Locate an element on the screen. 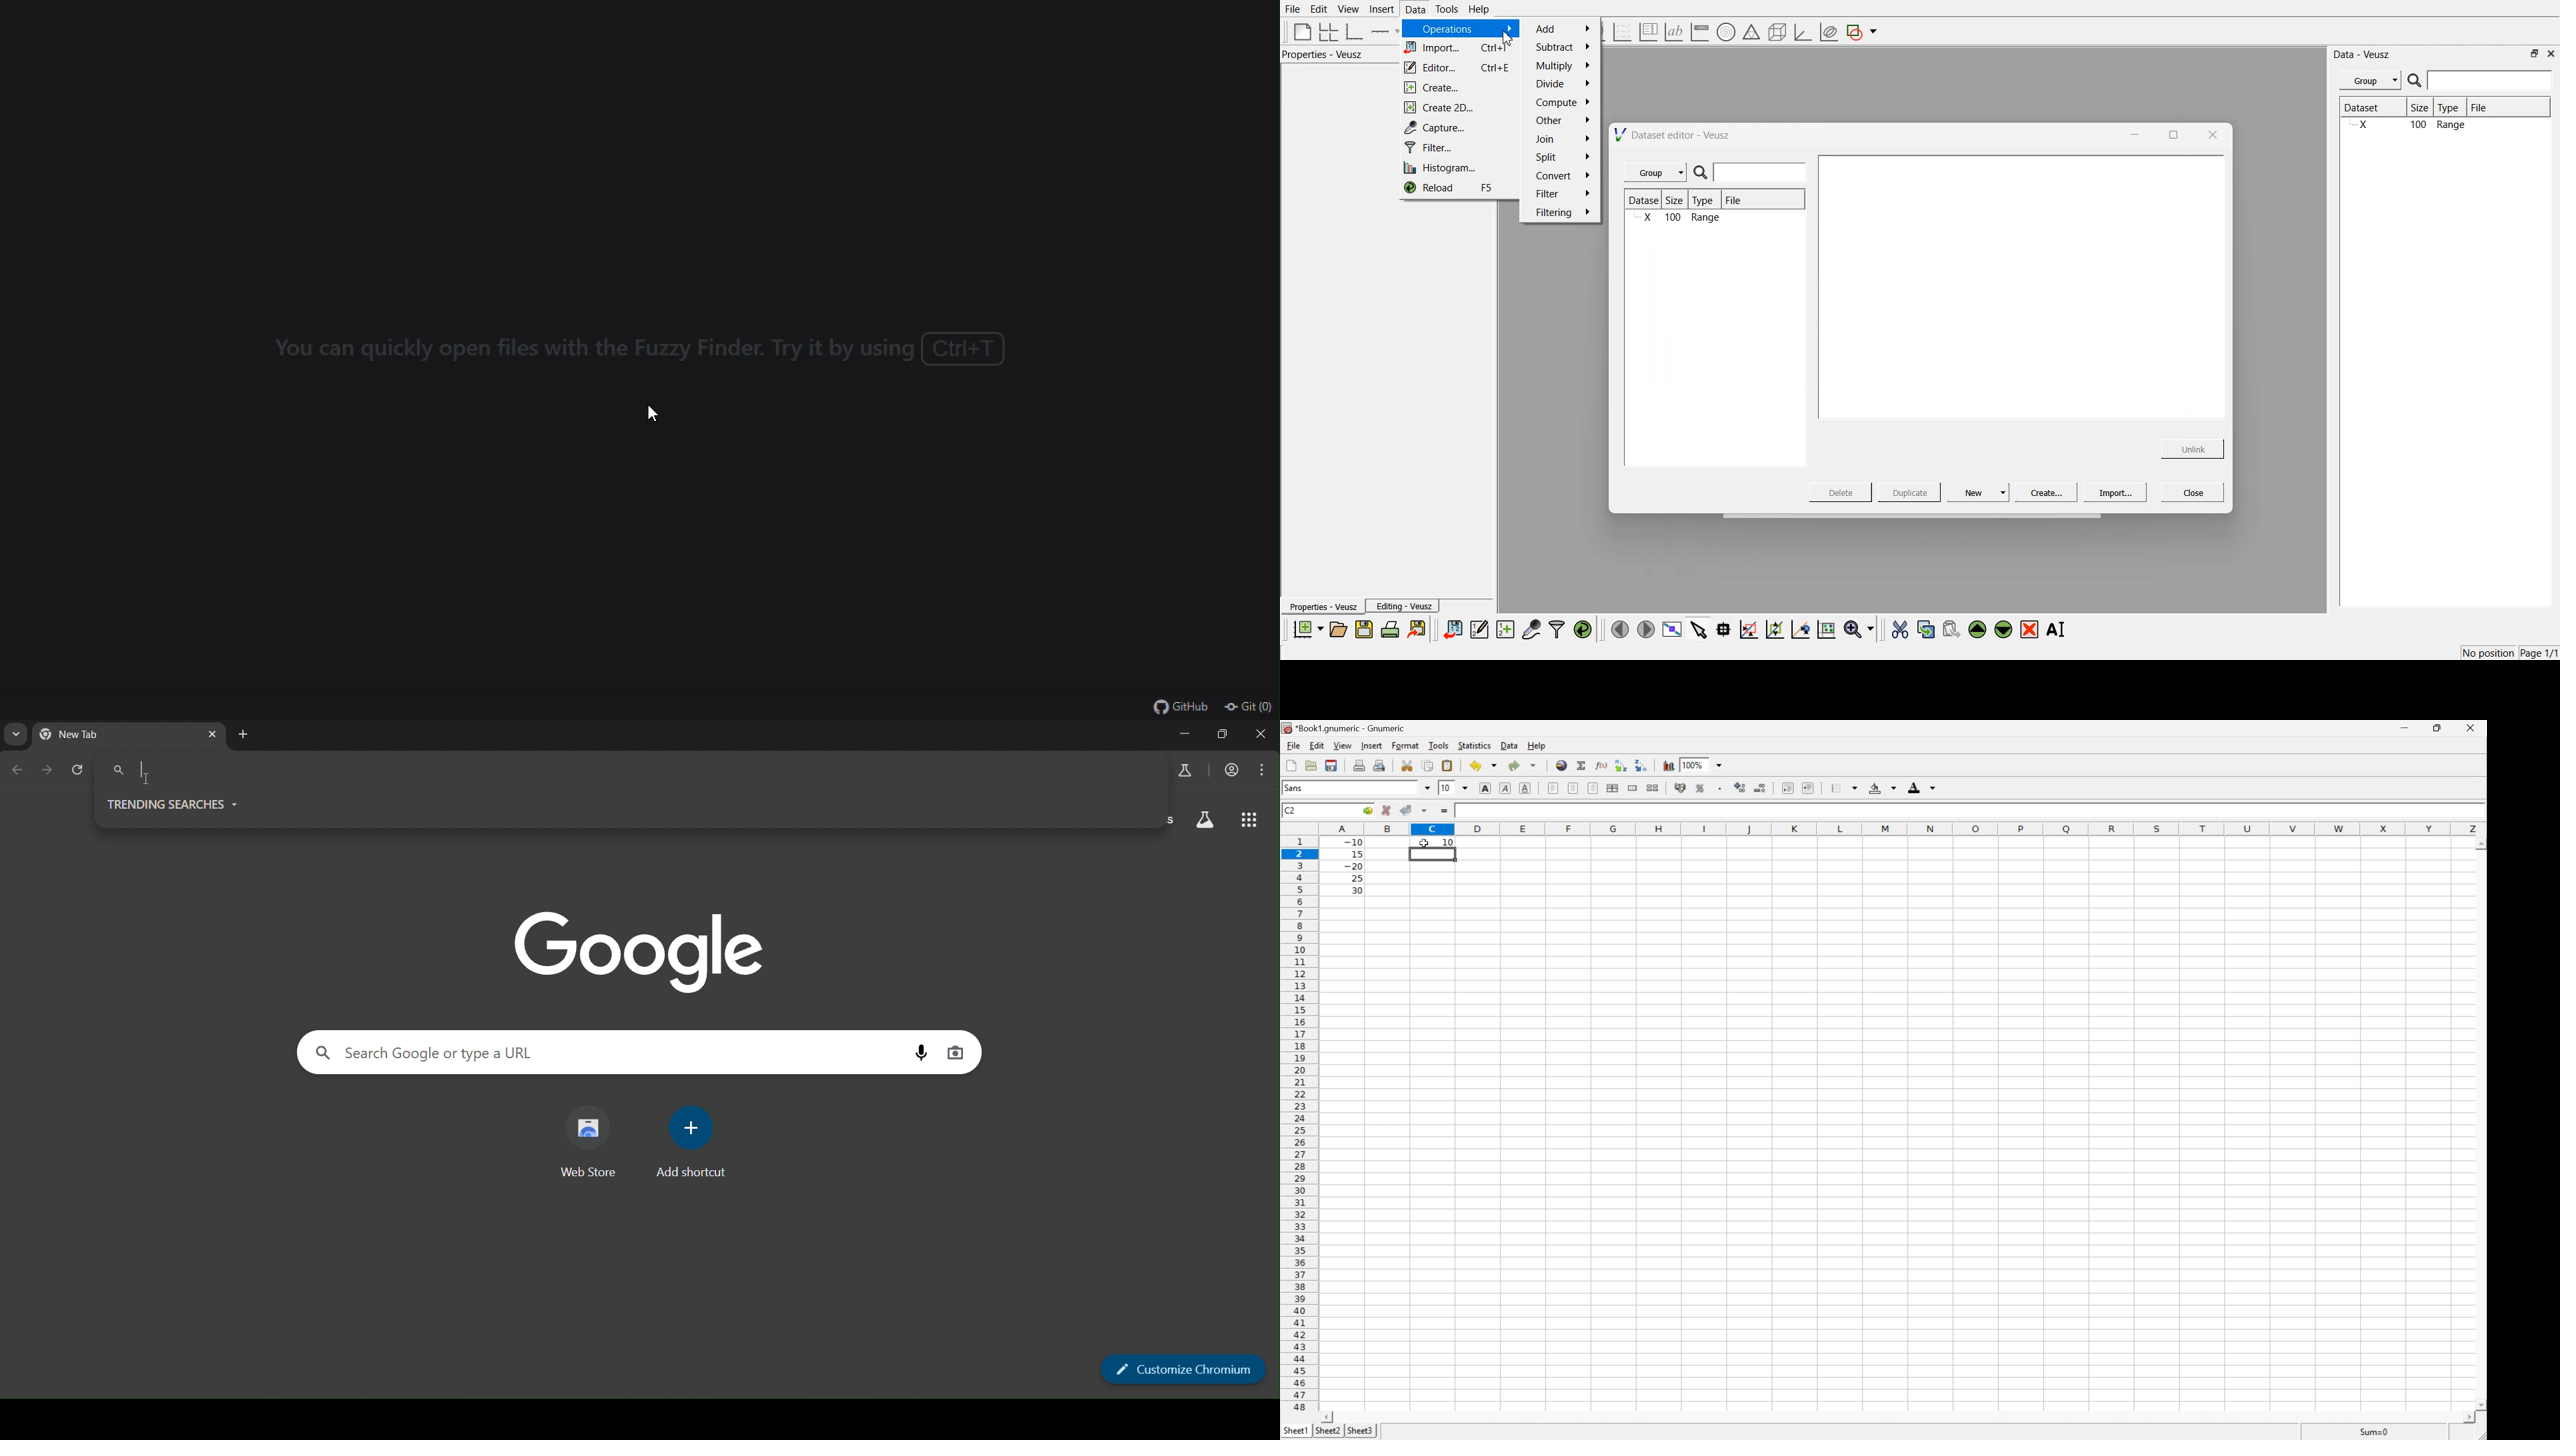 The width and height of the screenshot is (2576, 1456). 3d graph is located at coordinates (1802, 33).